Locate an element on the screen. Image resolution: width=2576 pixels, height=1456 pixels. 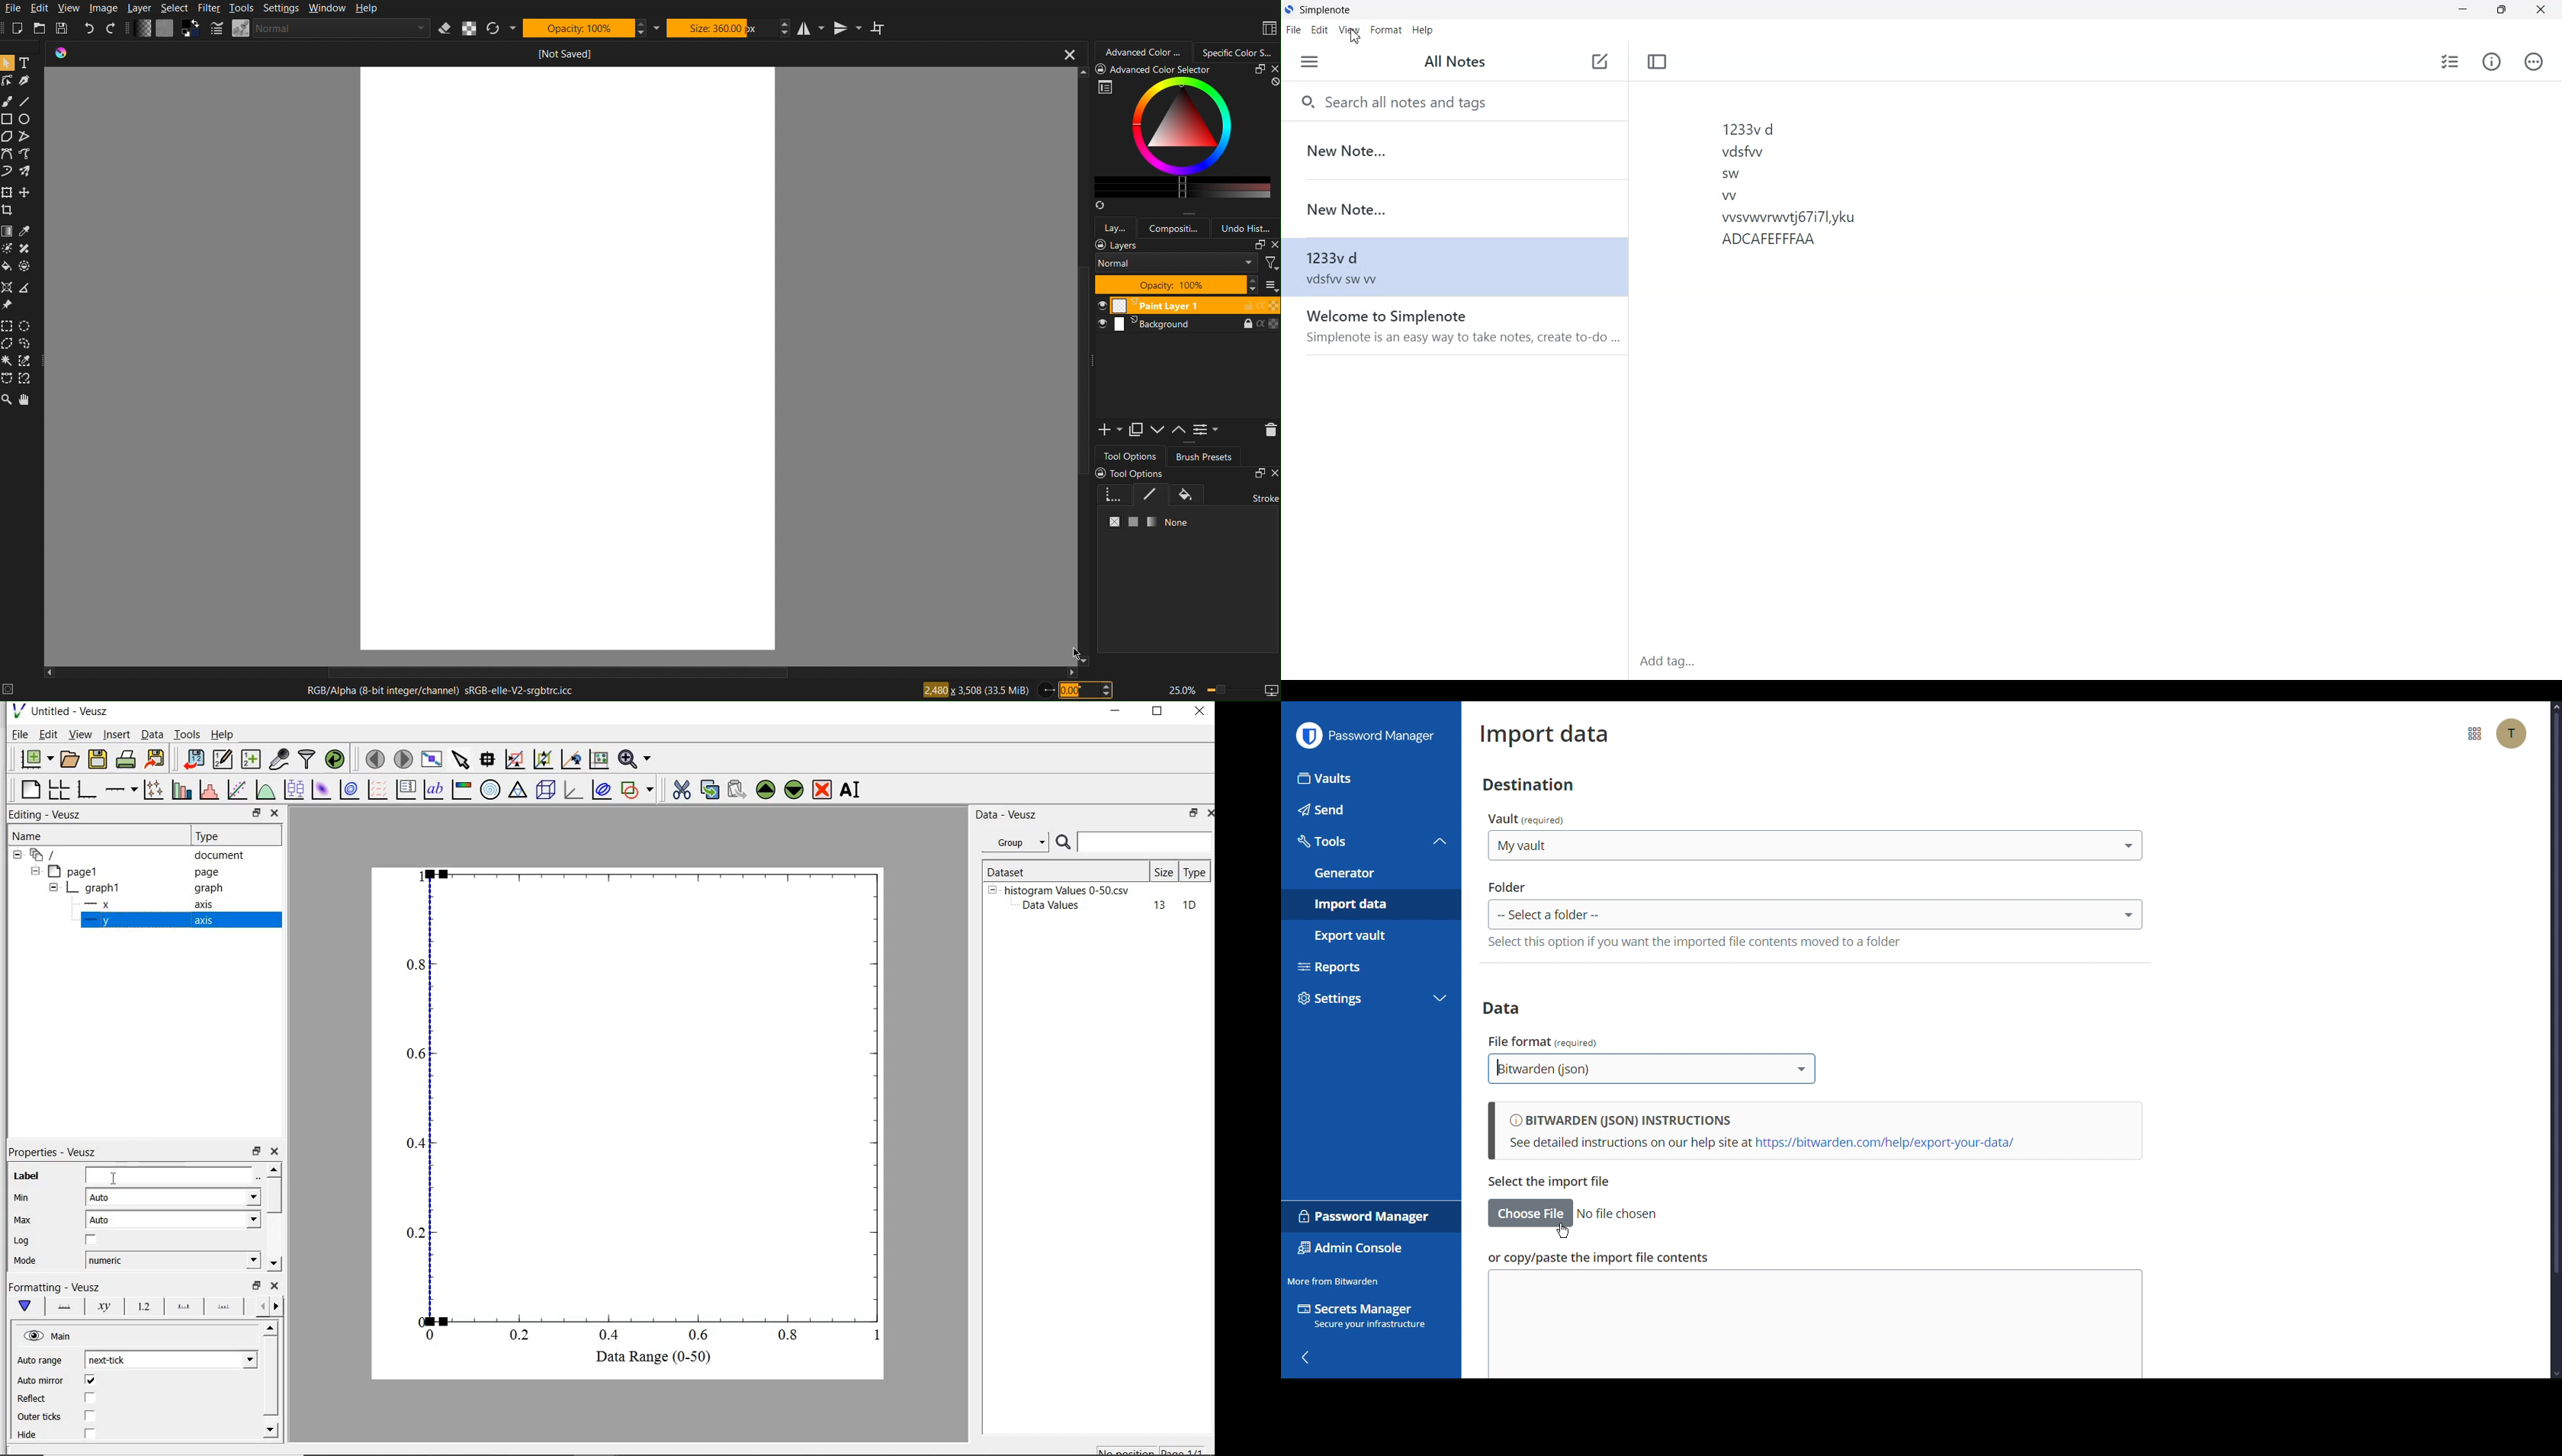
Type is located at coordinates (233, 836).